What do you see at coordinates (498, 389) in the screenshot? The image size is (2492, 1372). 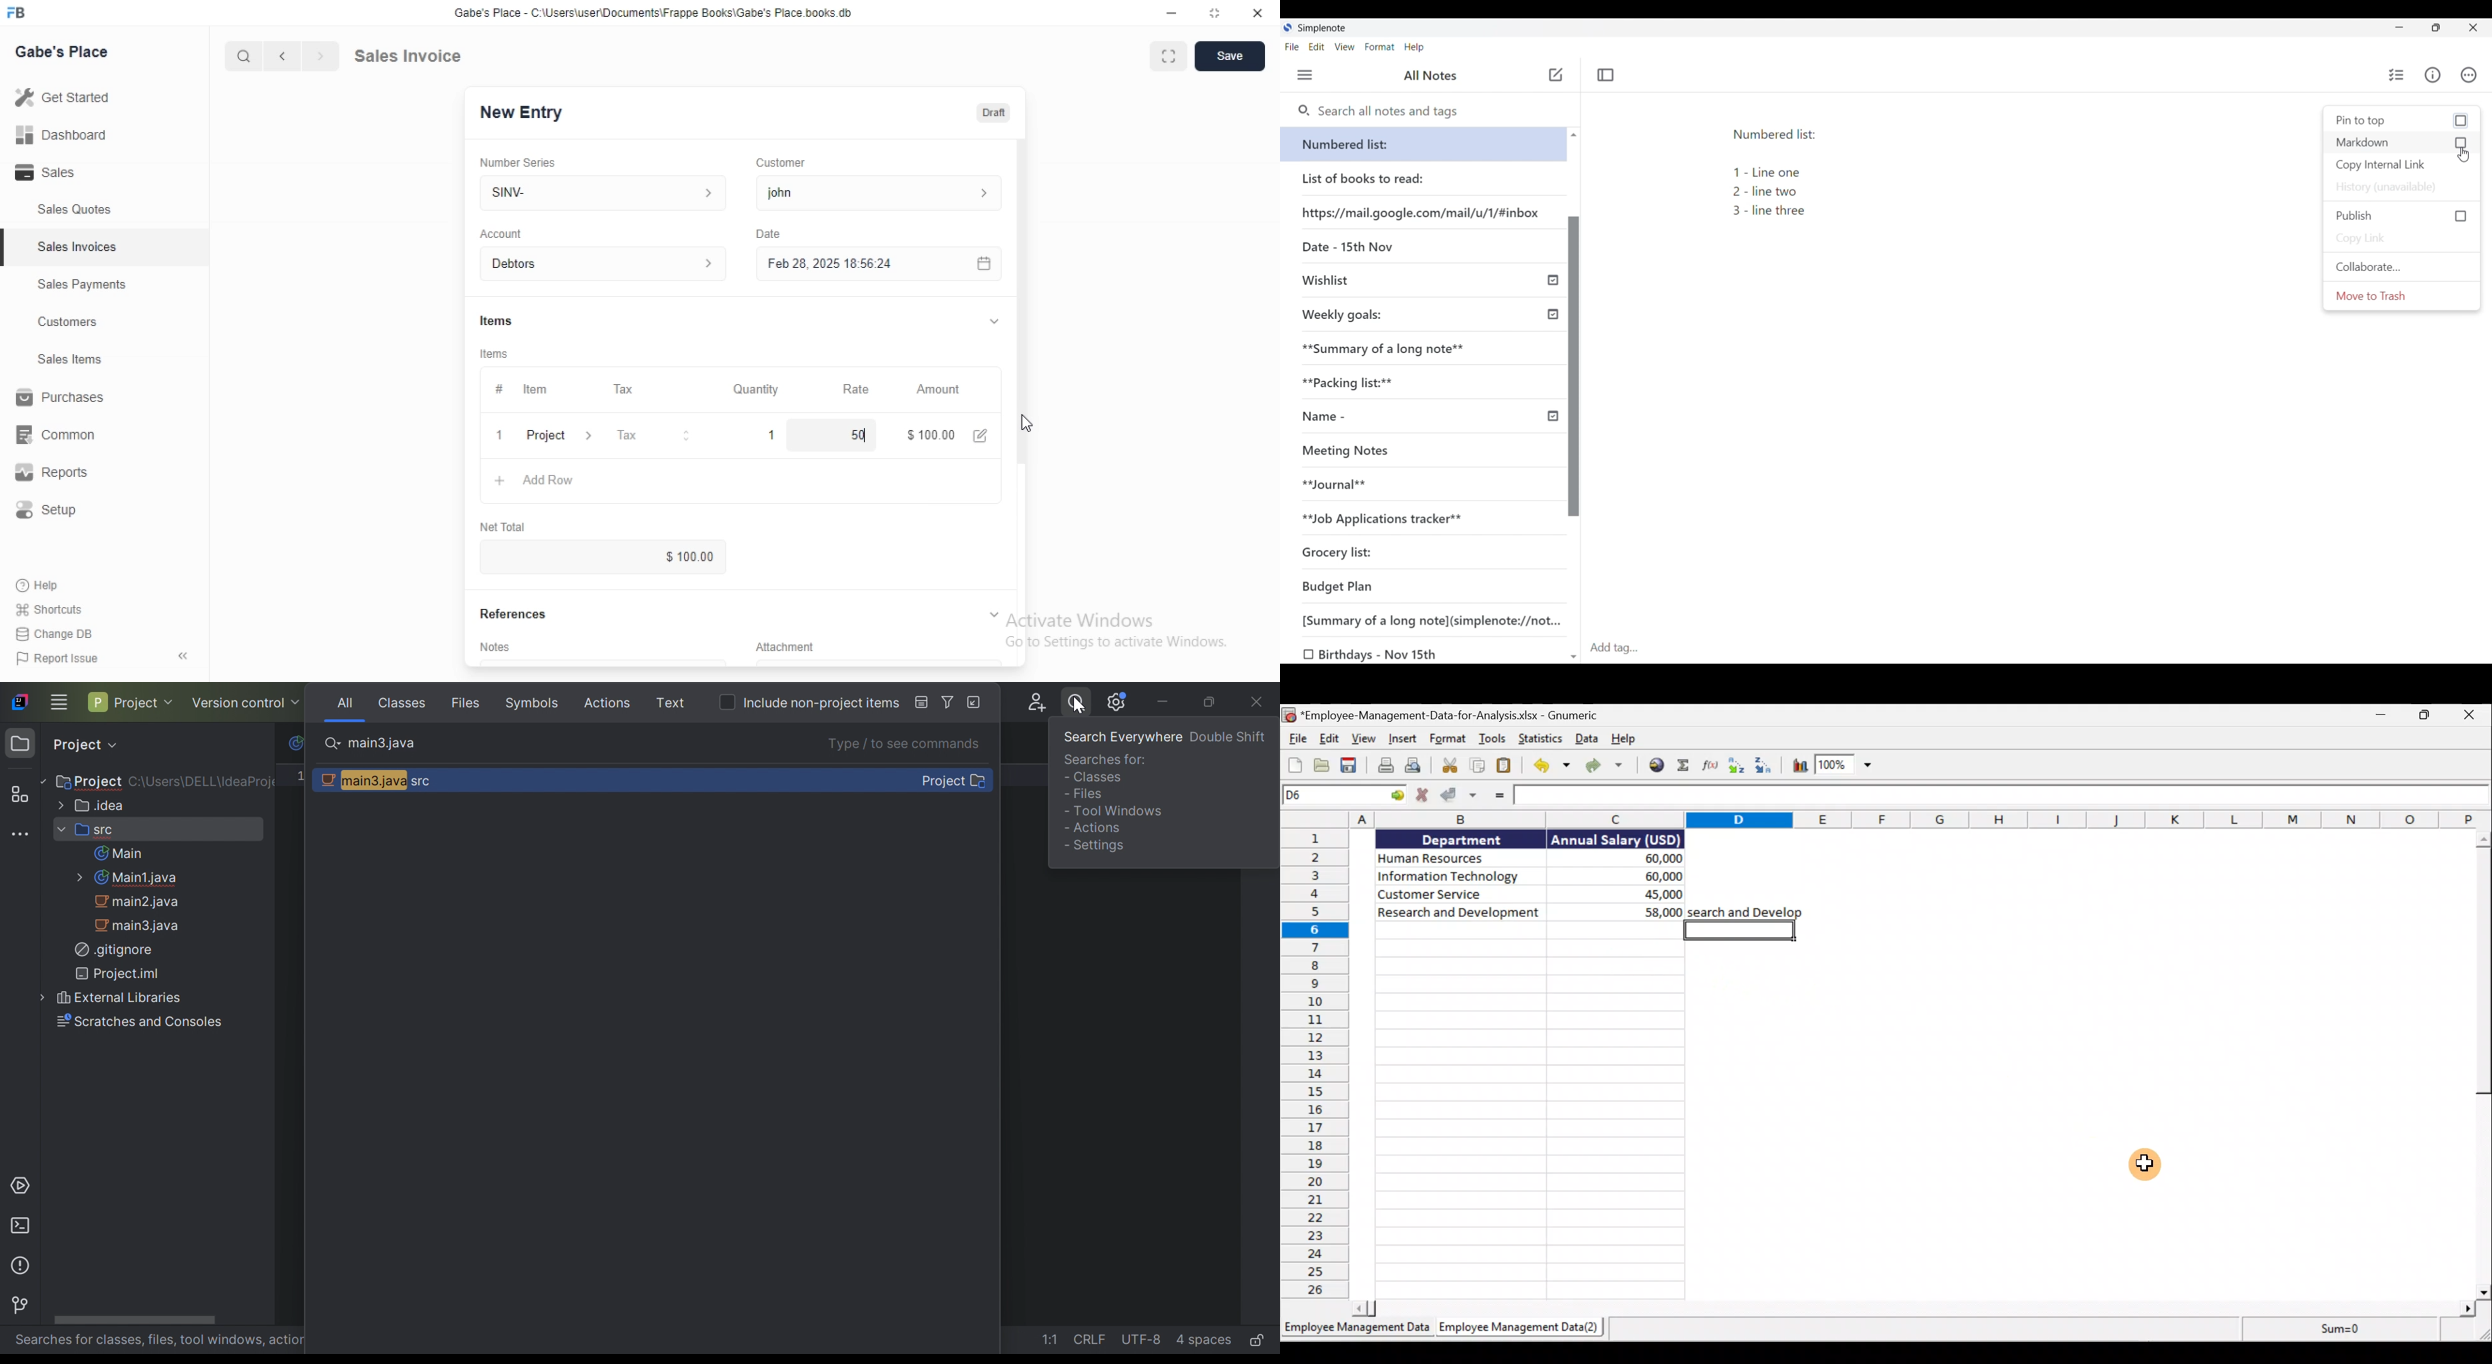 I see `` at bounding box center [498, 389].